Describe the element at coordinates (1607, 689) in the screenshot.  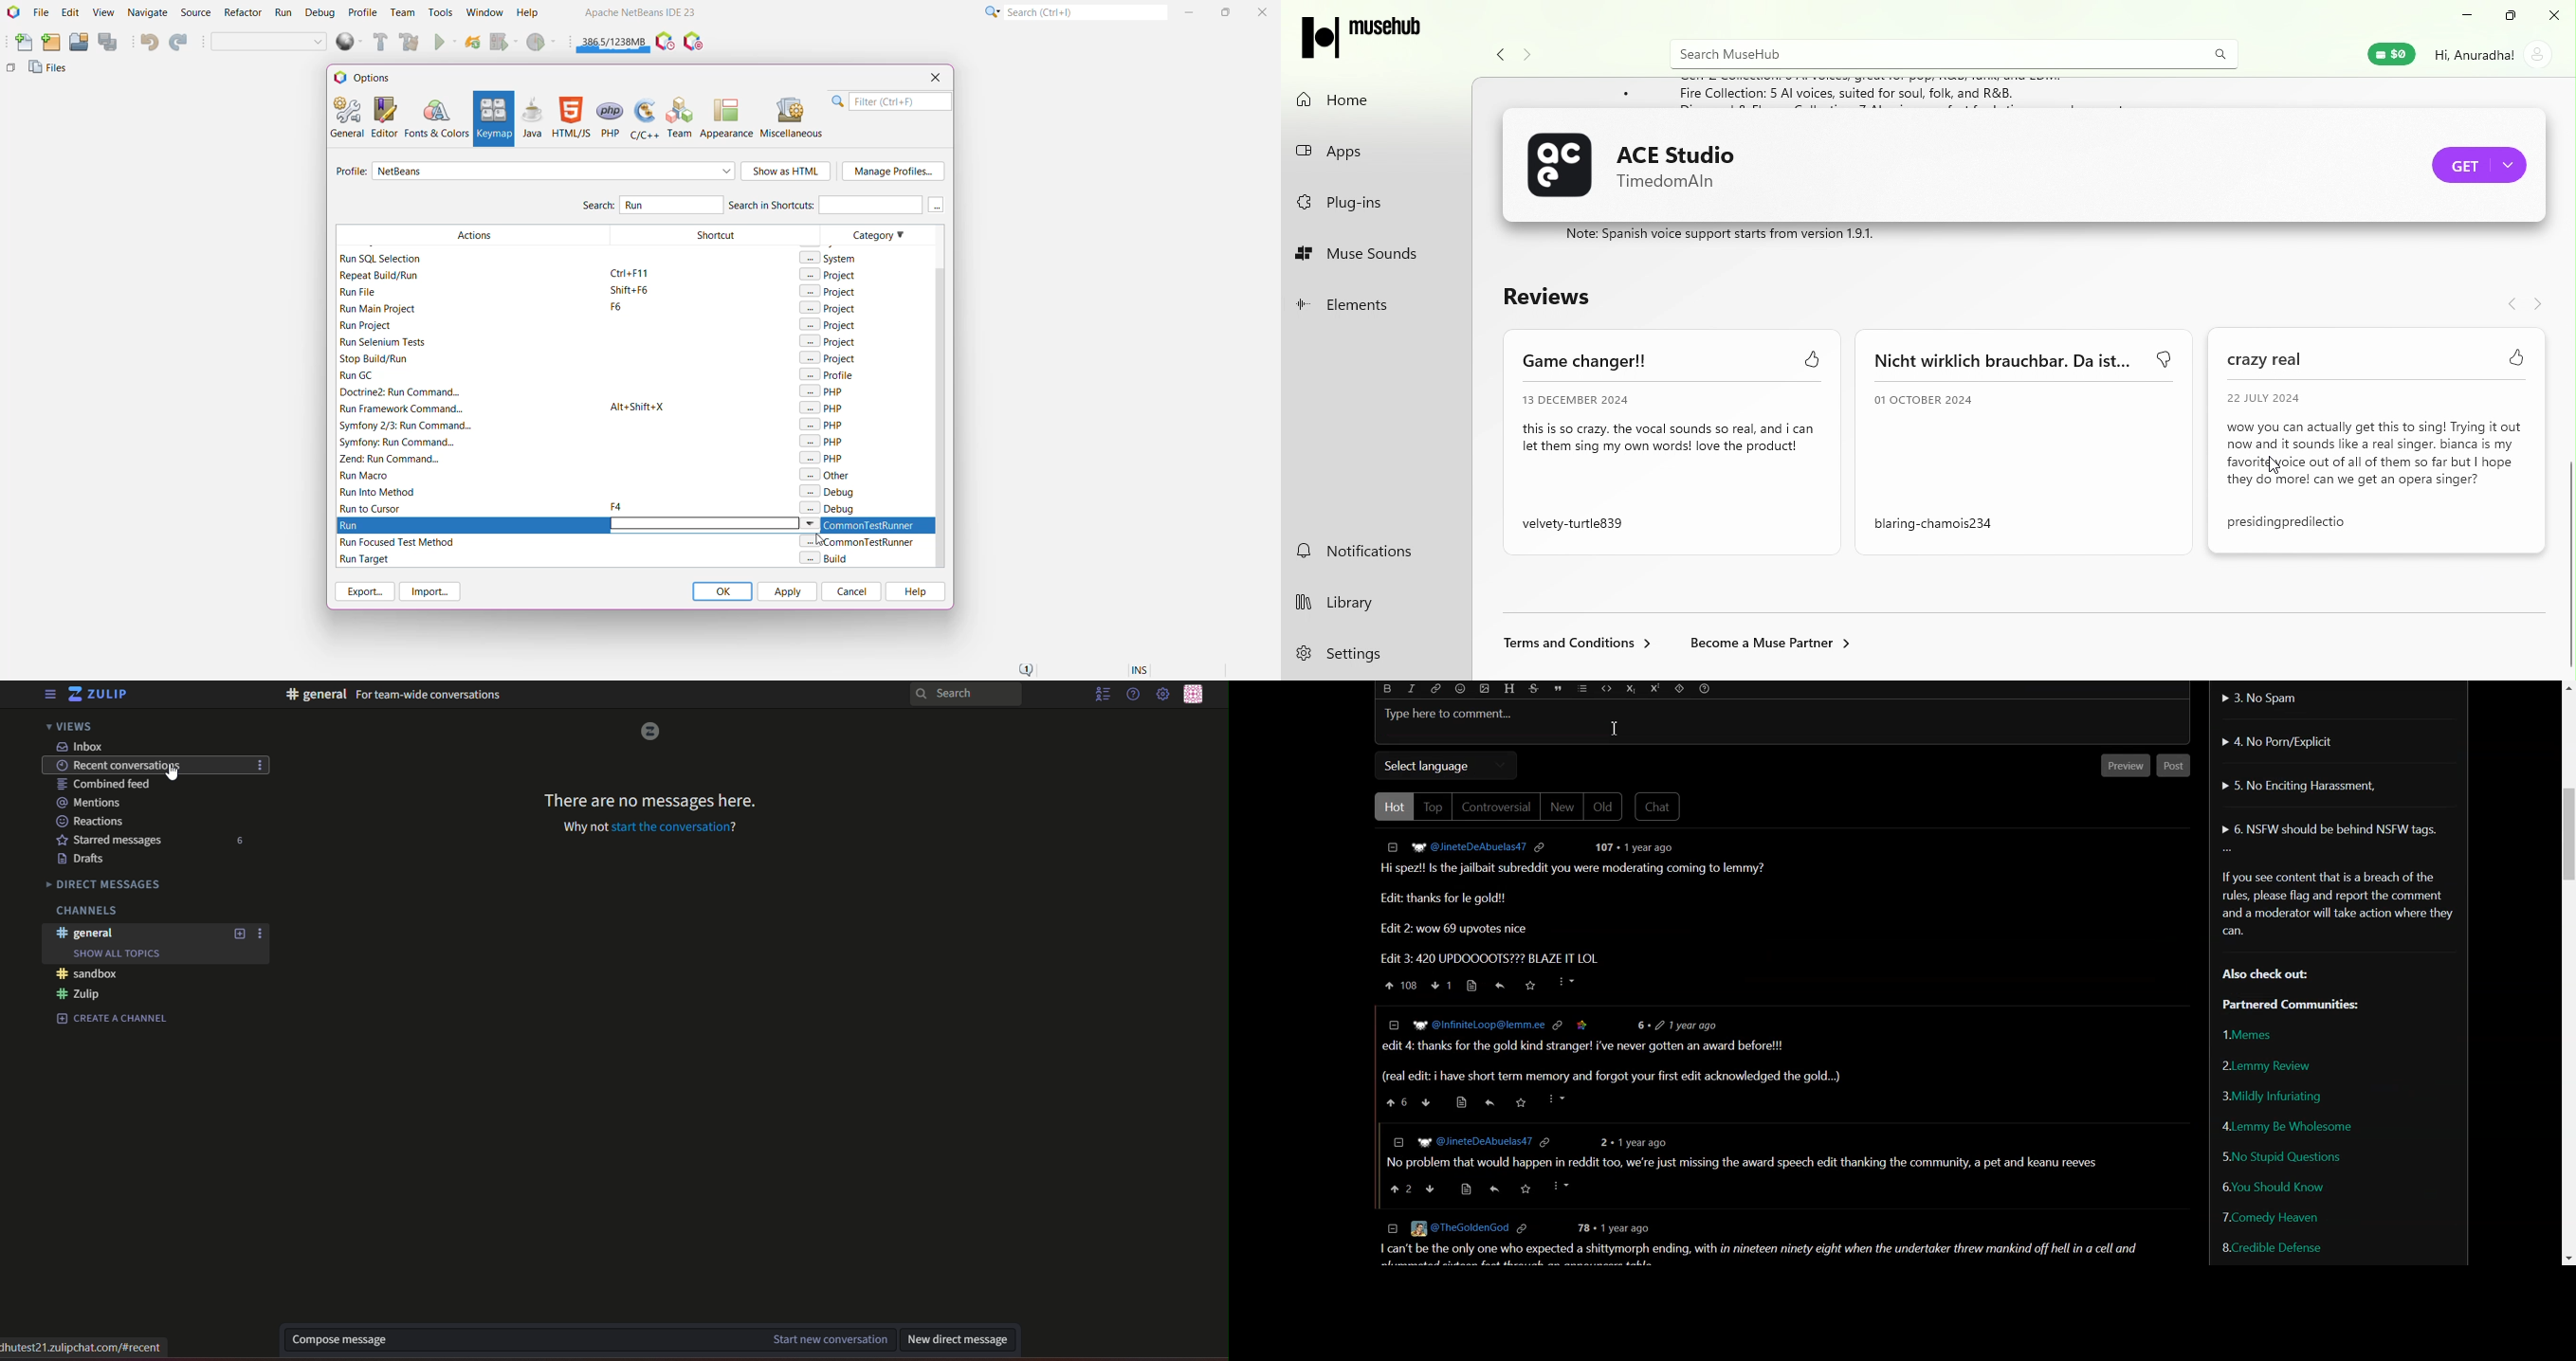
I see `Code` at that location.